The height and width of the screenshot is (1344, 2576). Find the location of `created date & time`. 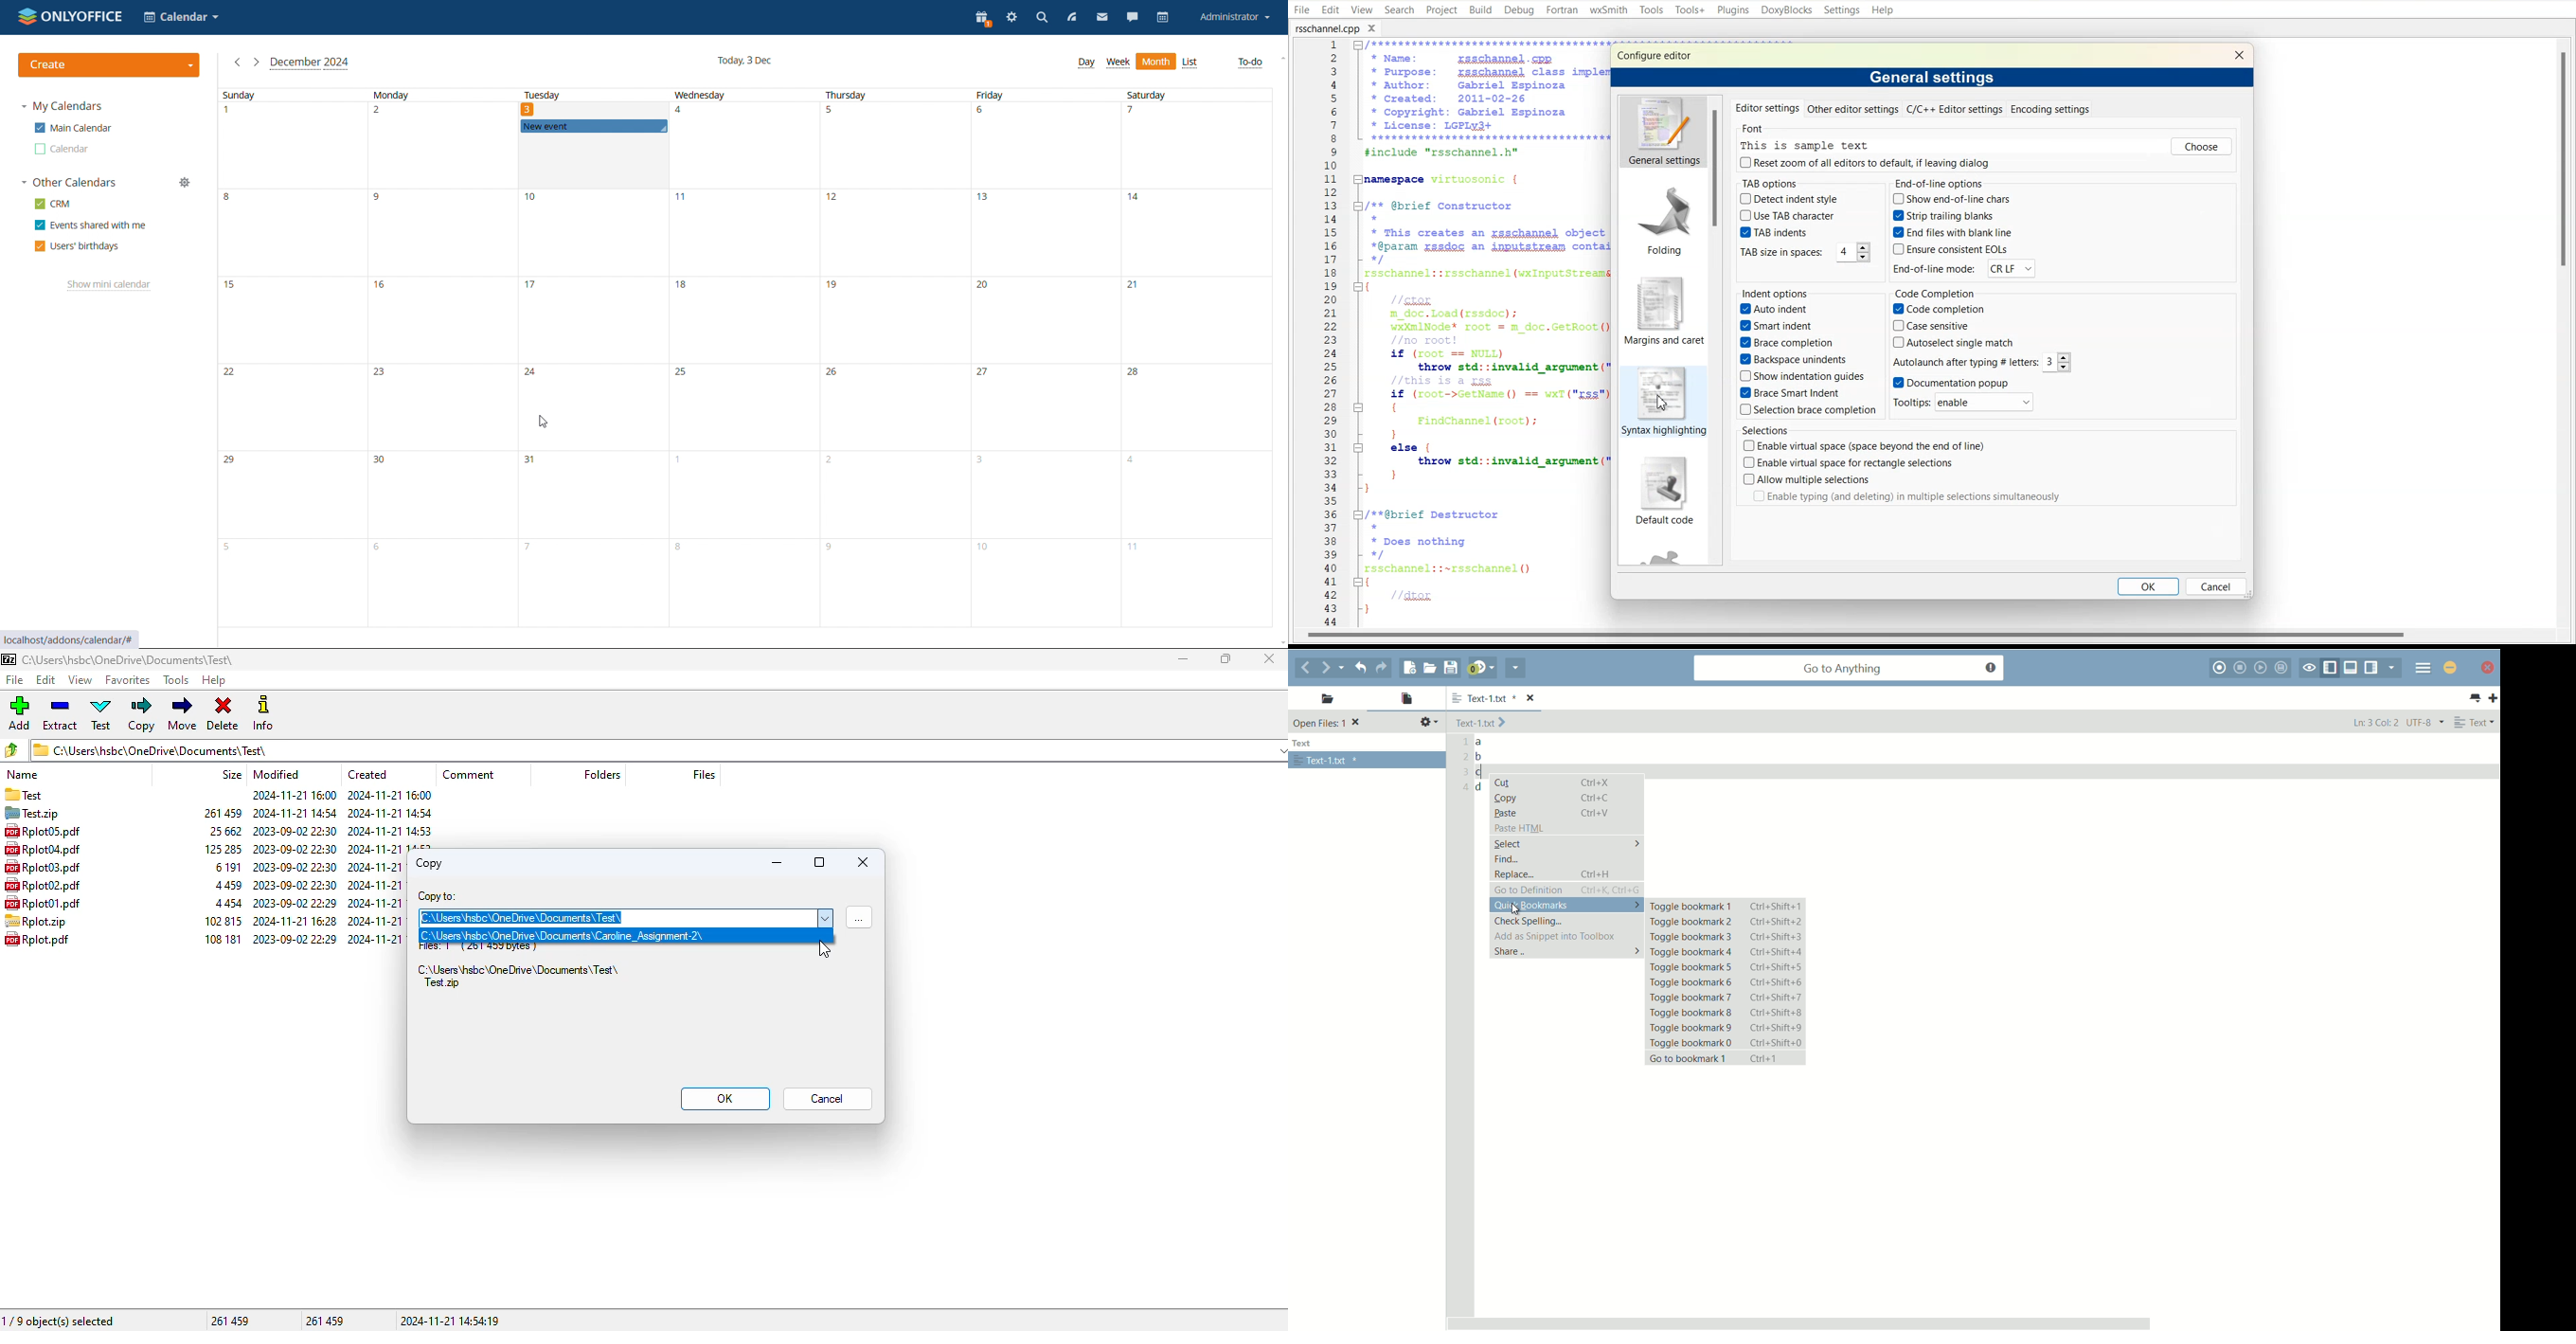

created date & time is located at coordinates (390, 813).